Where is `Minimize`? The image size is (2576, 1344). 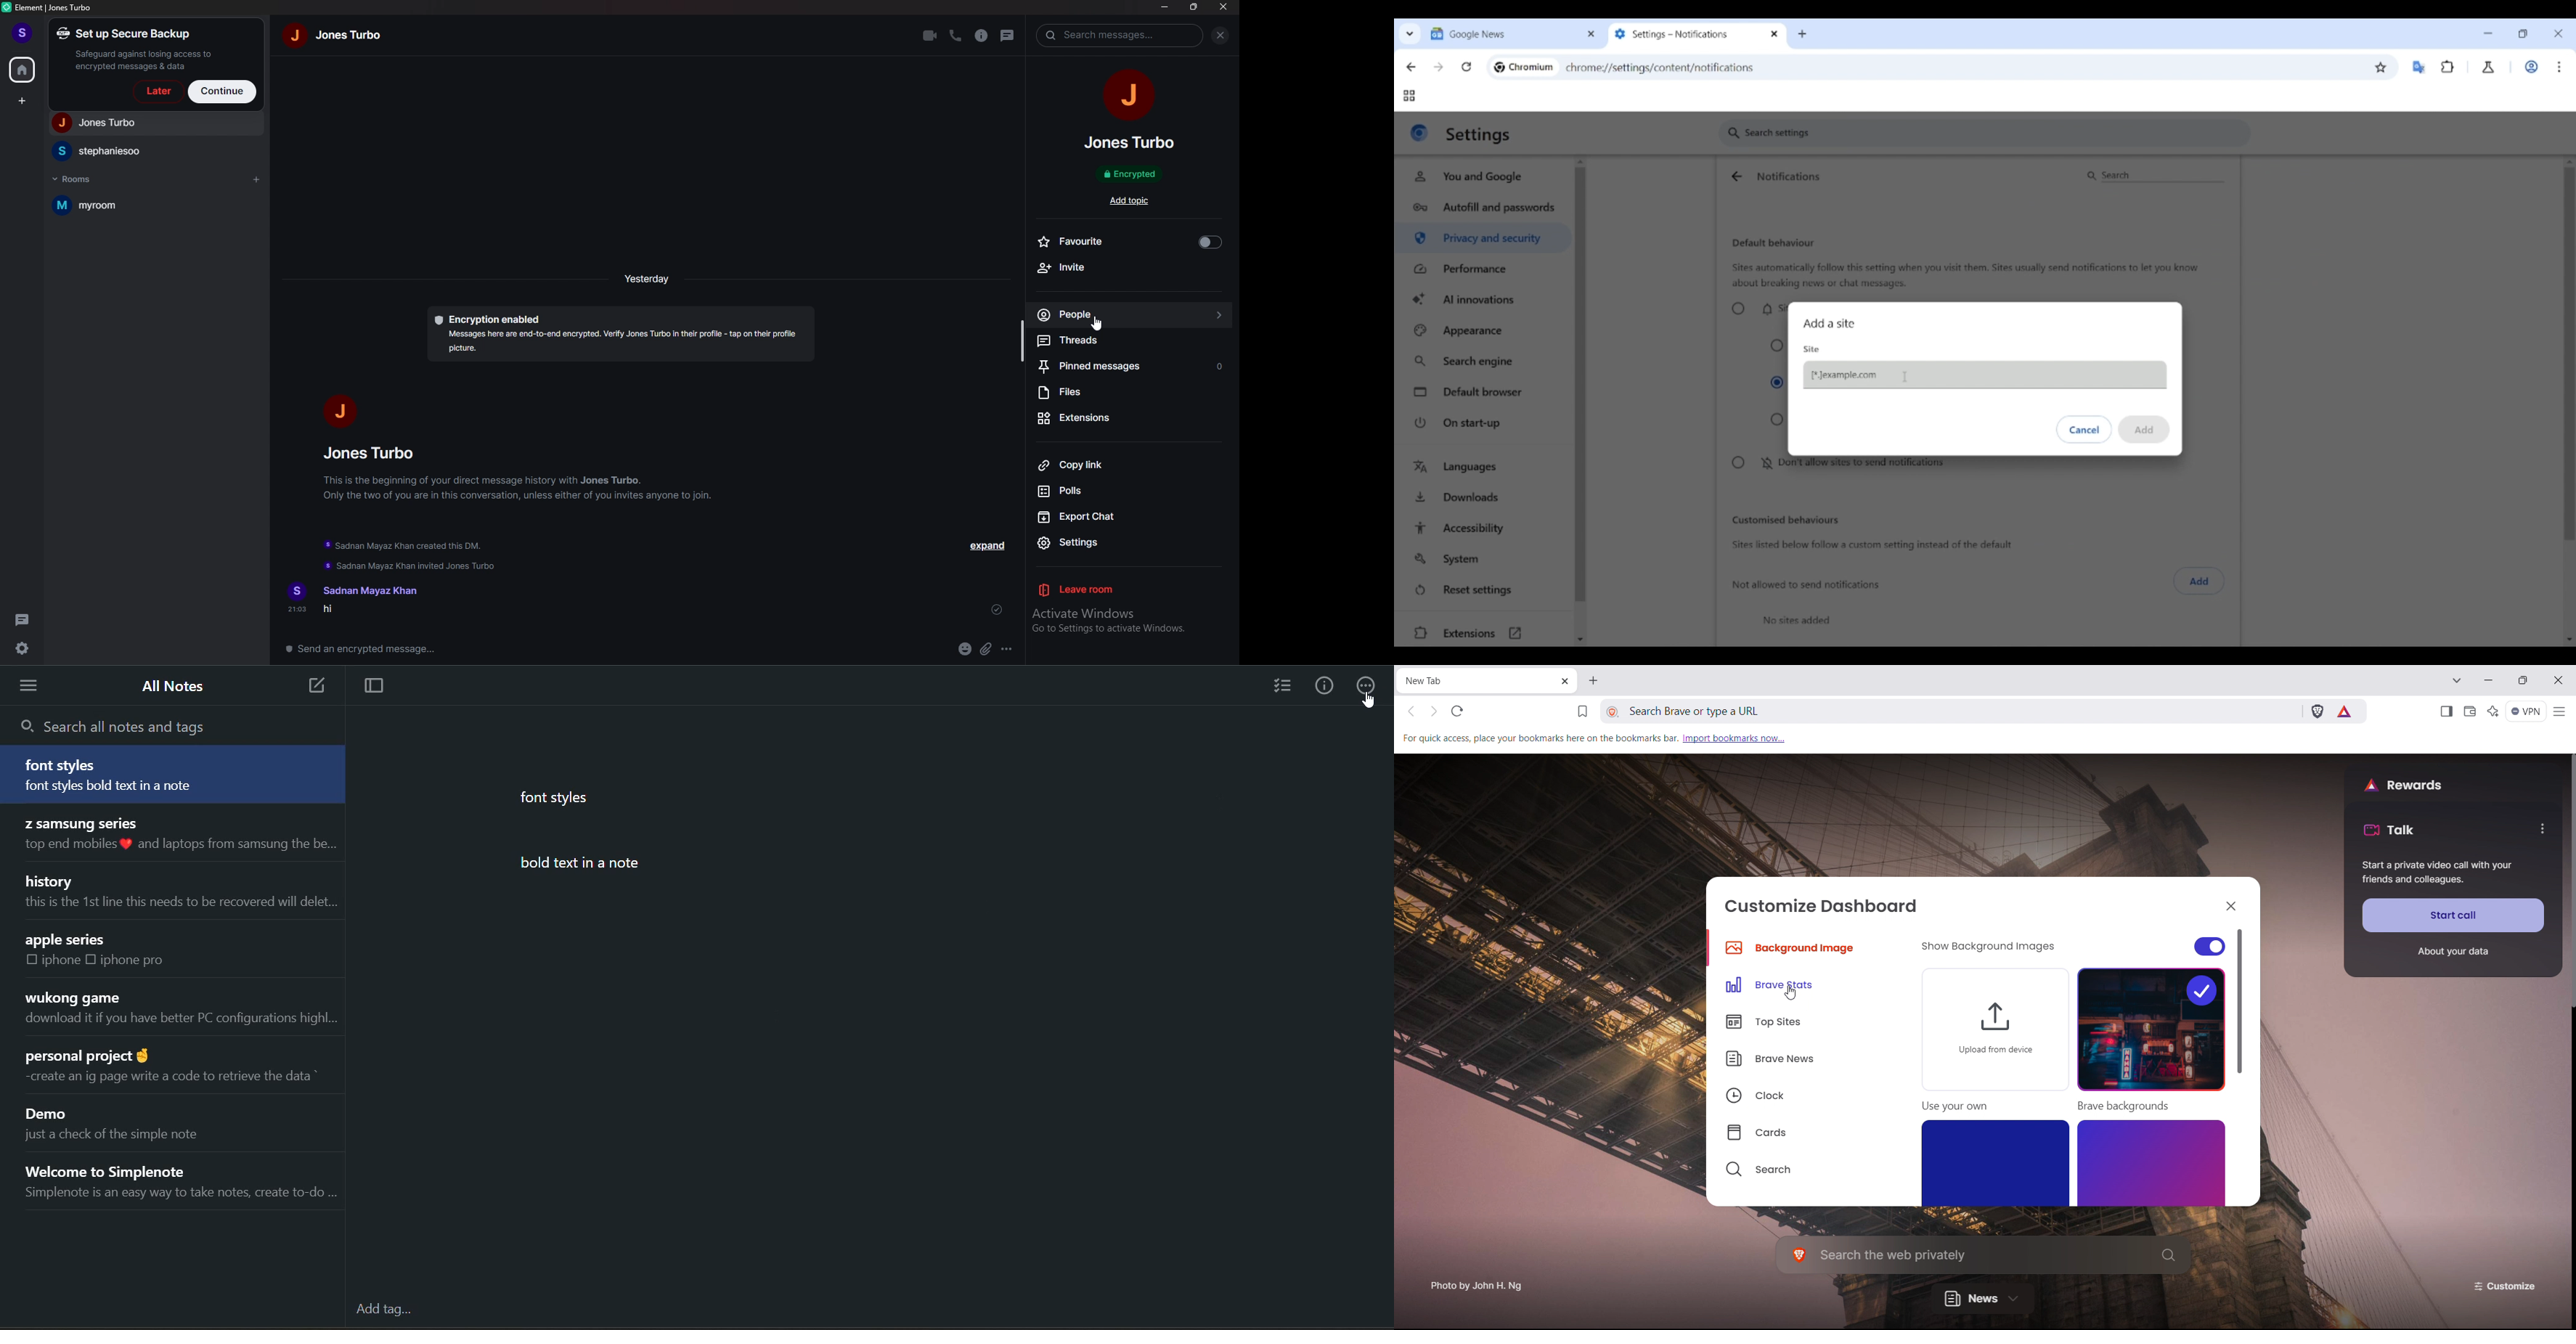
Minimize is located at coordinates (2488, 33).